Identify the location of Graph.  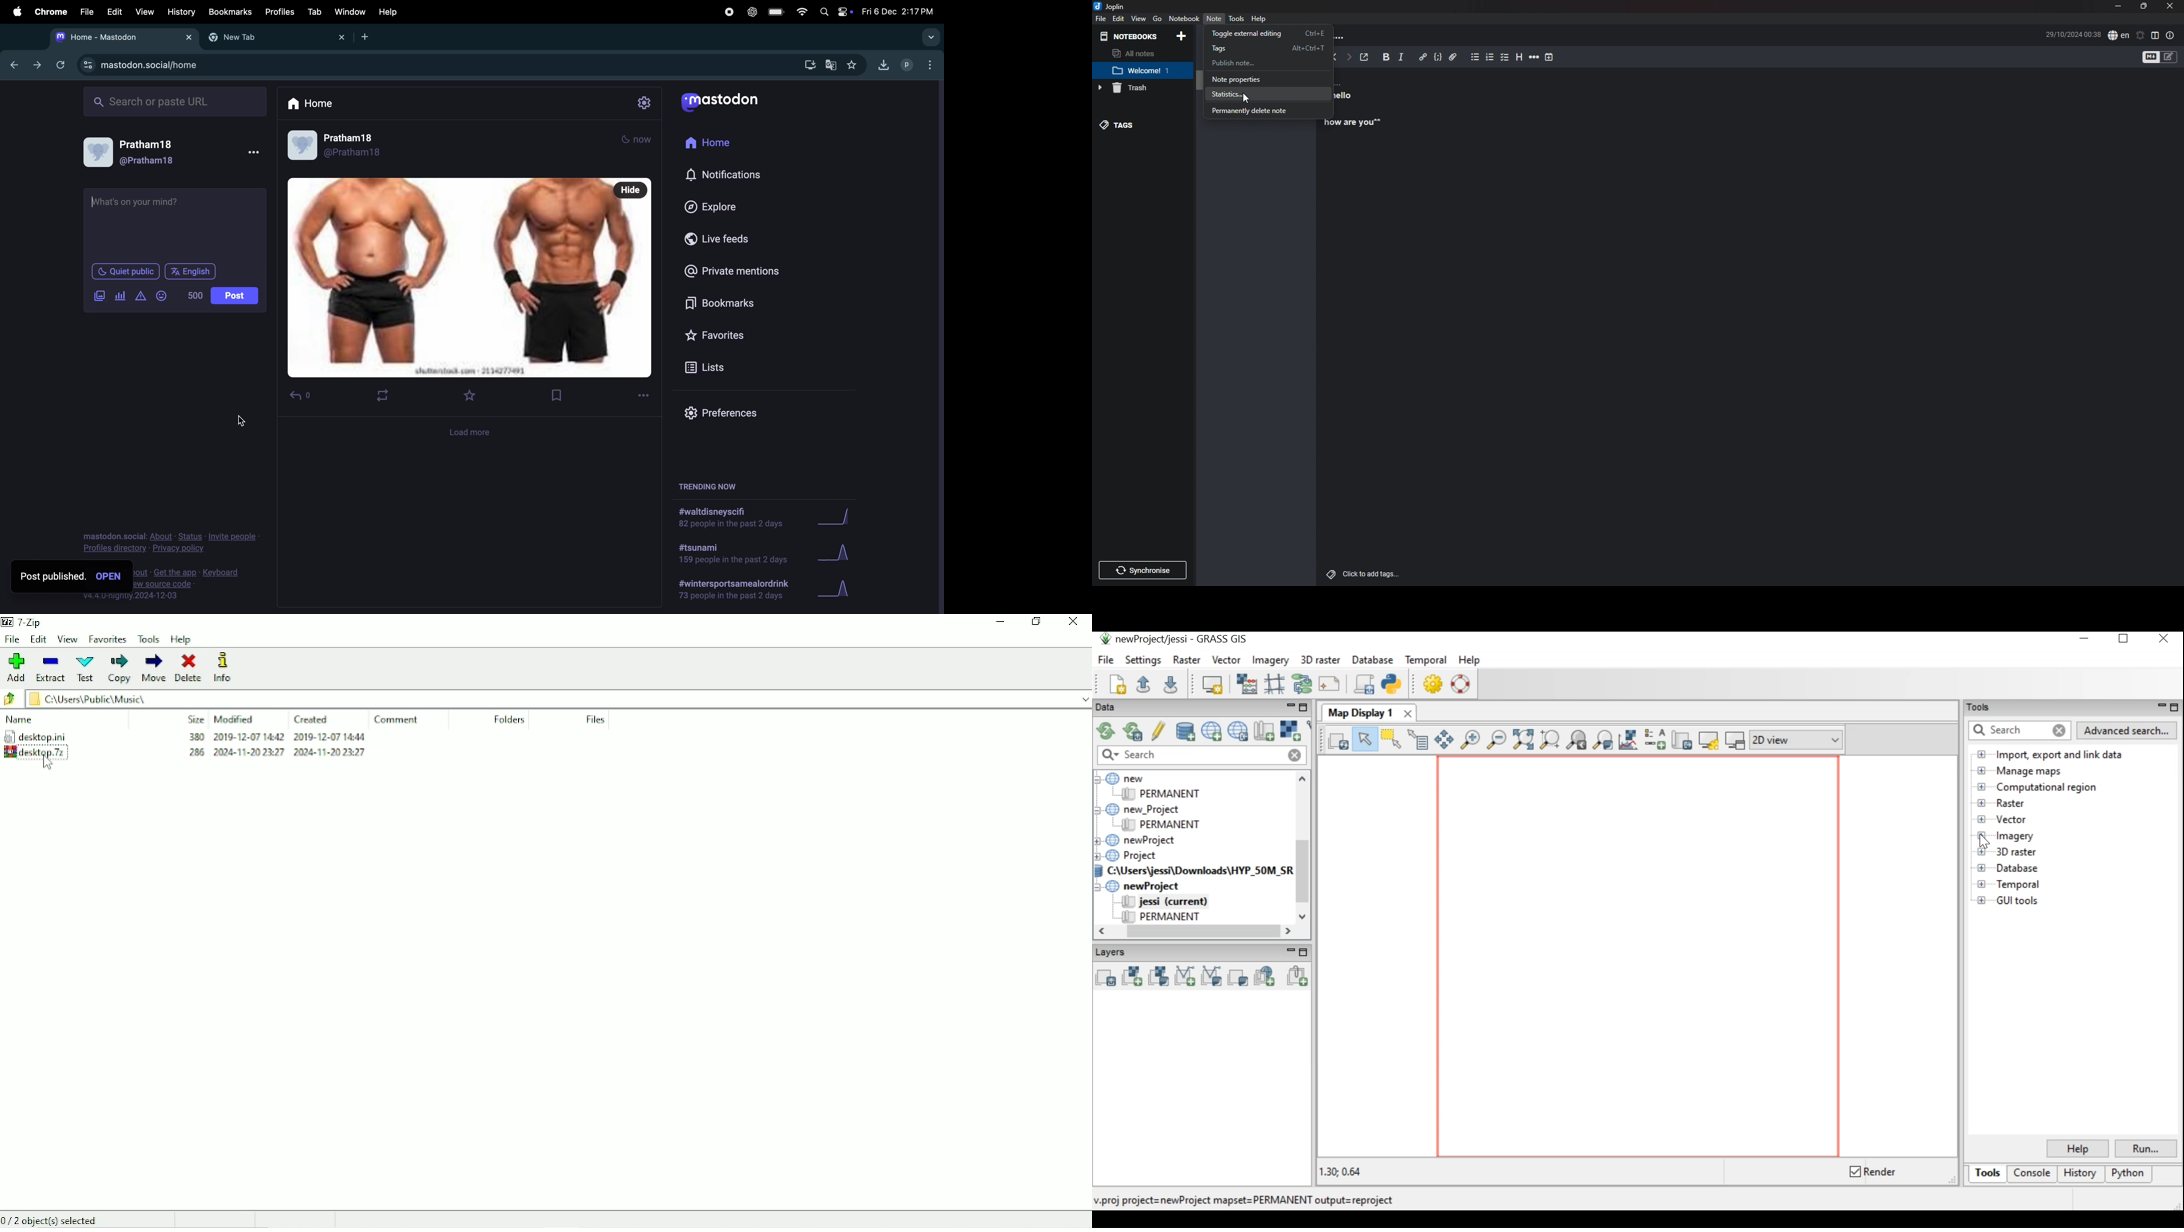
(845, 516).